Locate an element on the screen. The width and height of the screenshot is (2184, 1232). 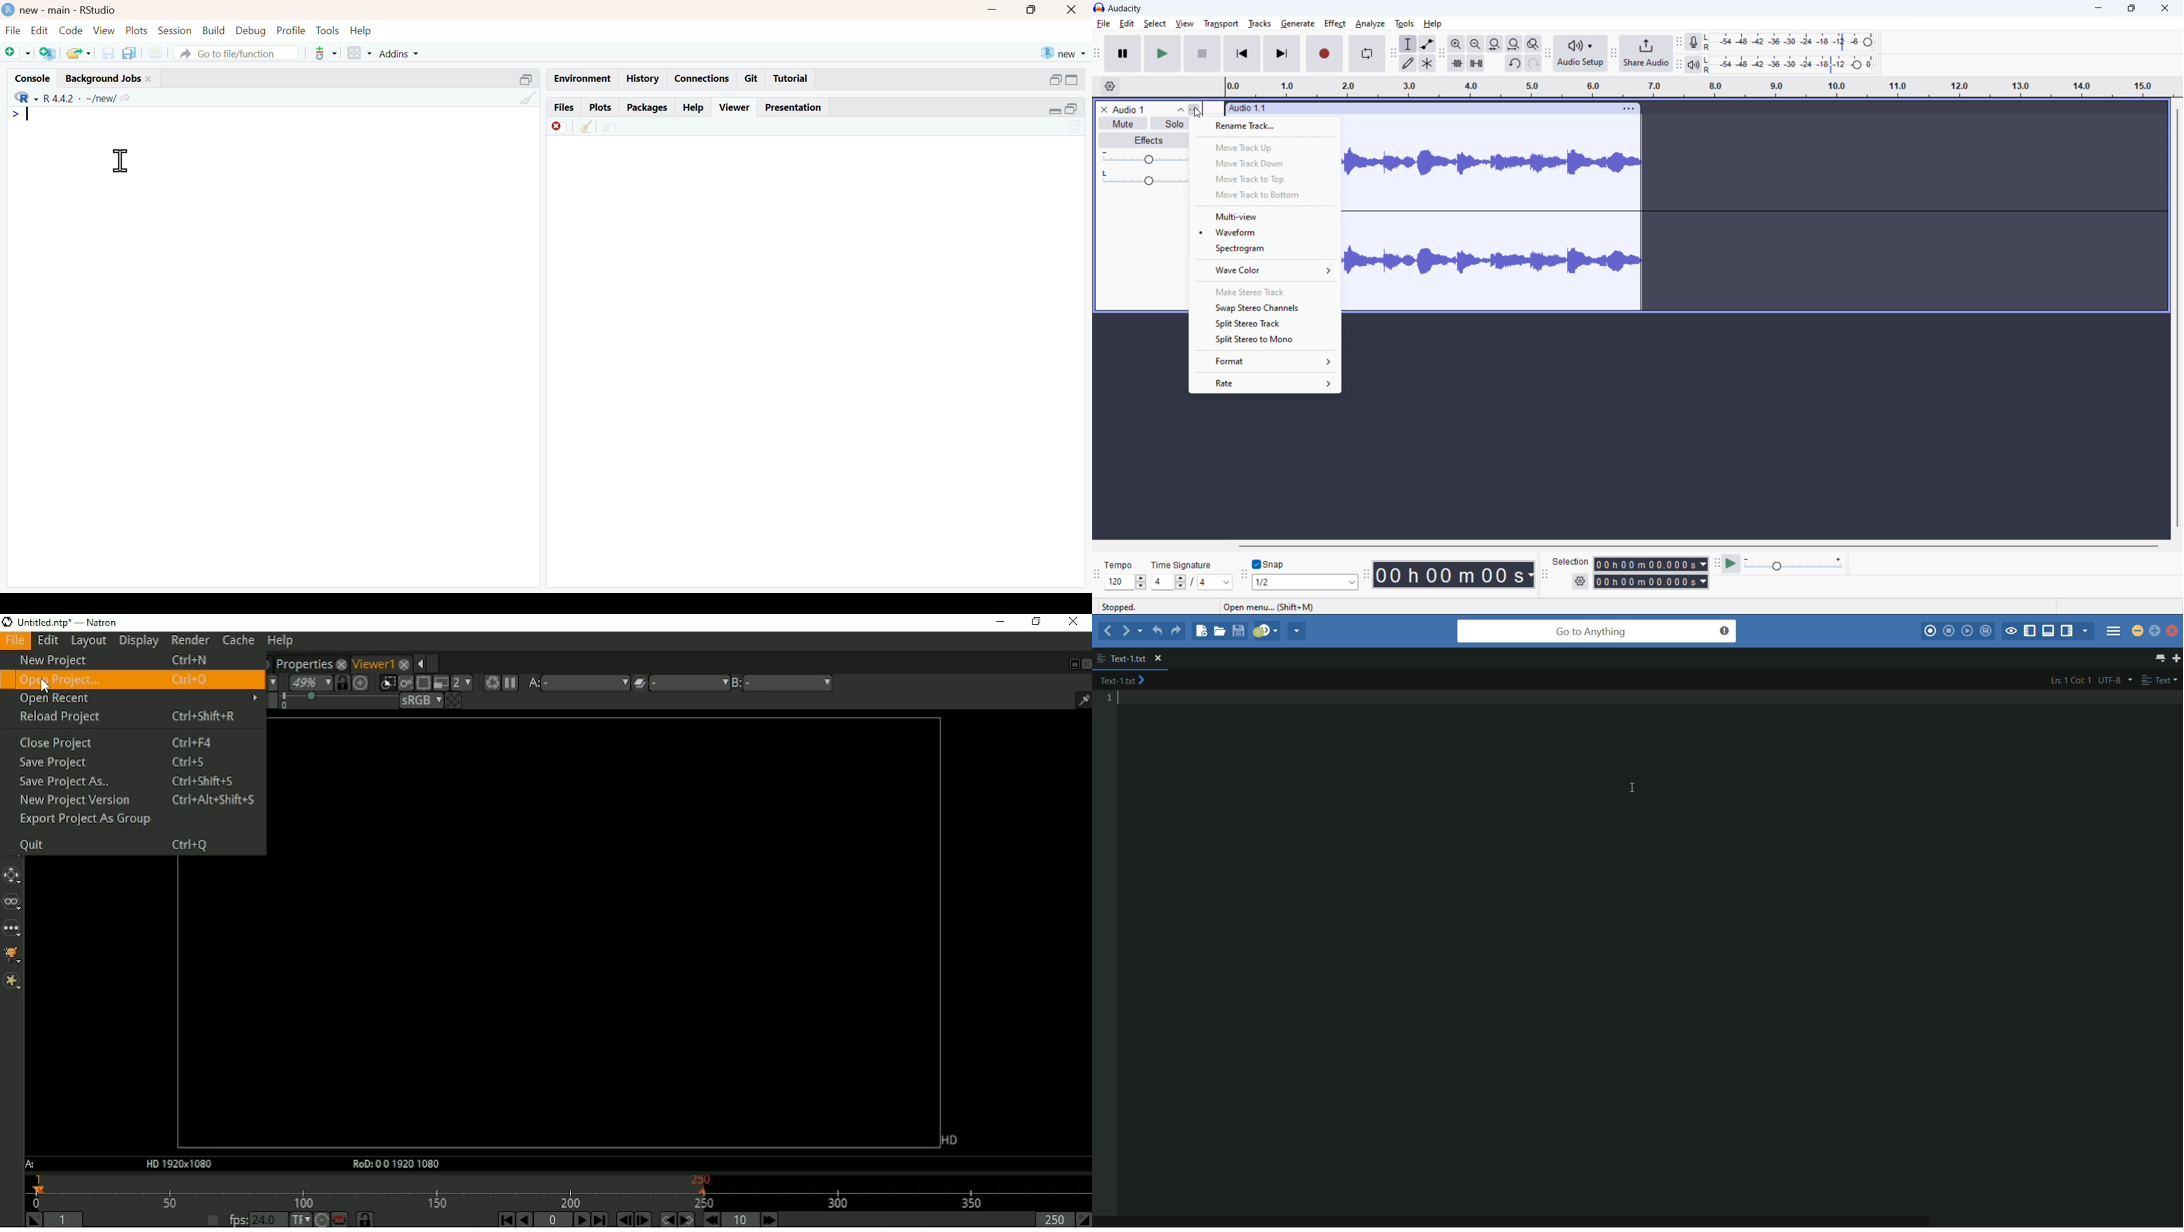
maximize is located at coordinates (1073, 81).